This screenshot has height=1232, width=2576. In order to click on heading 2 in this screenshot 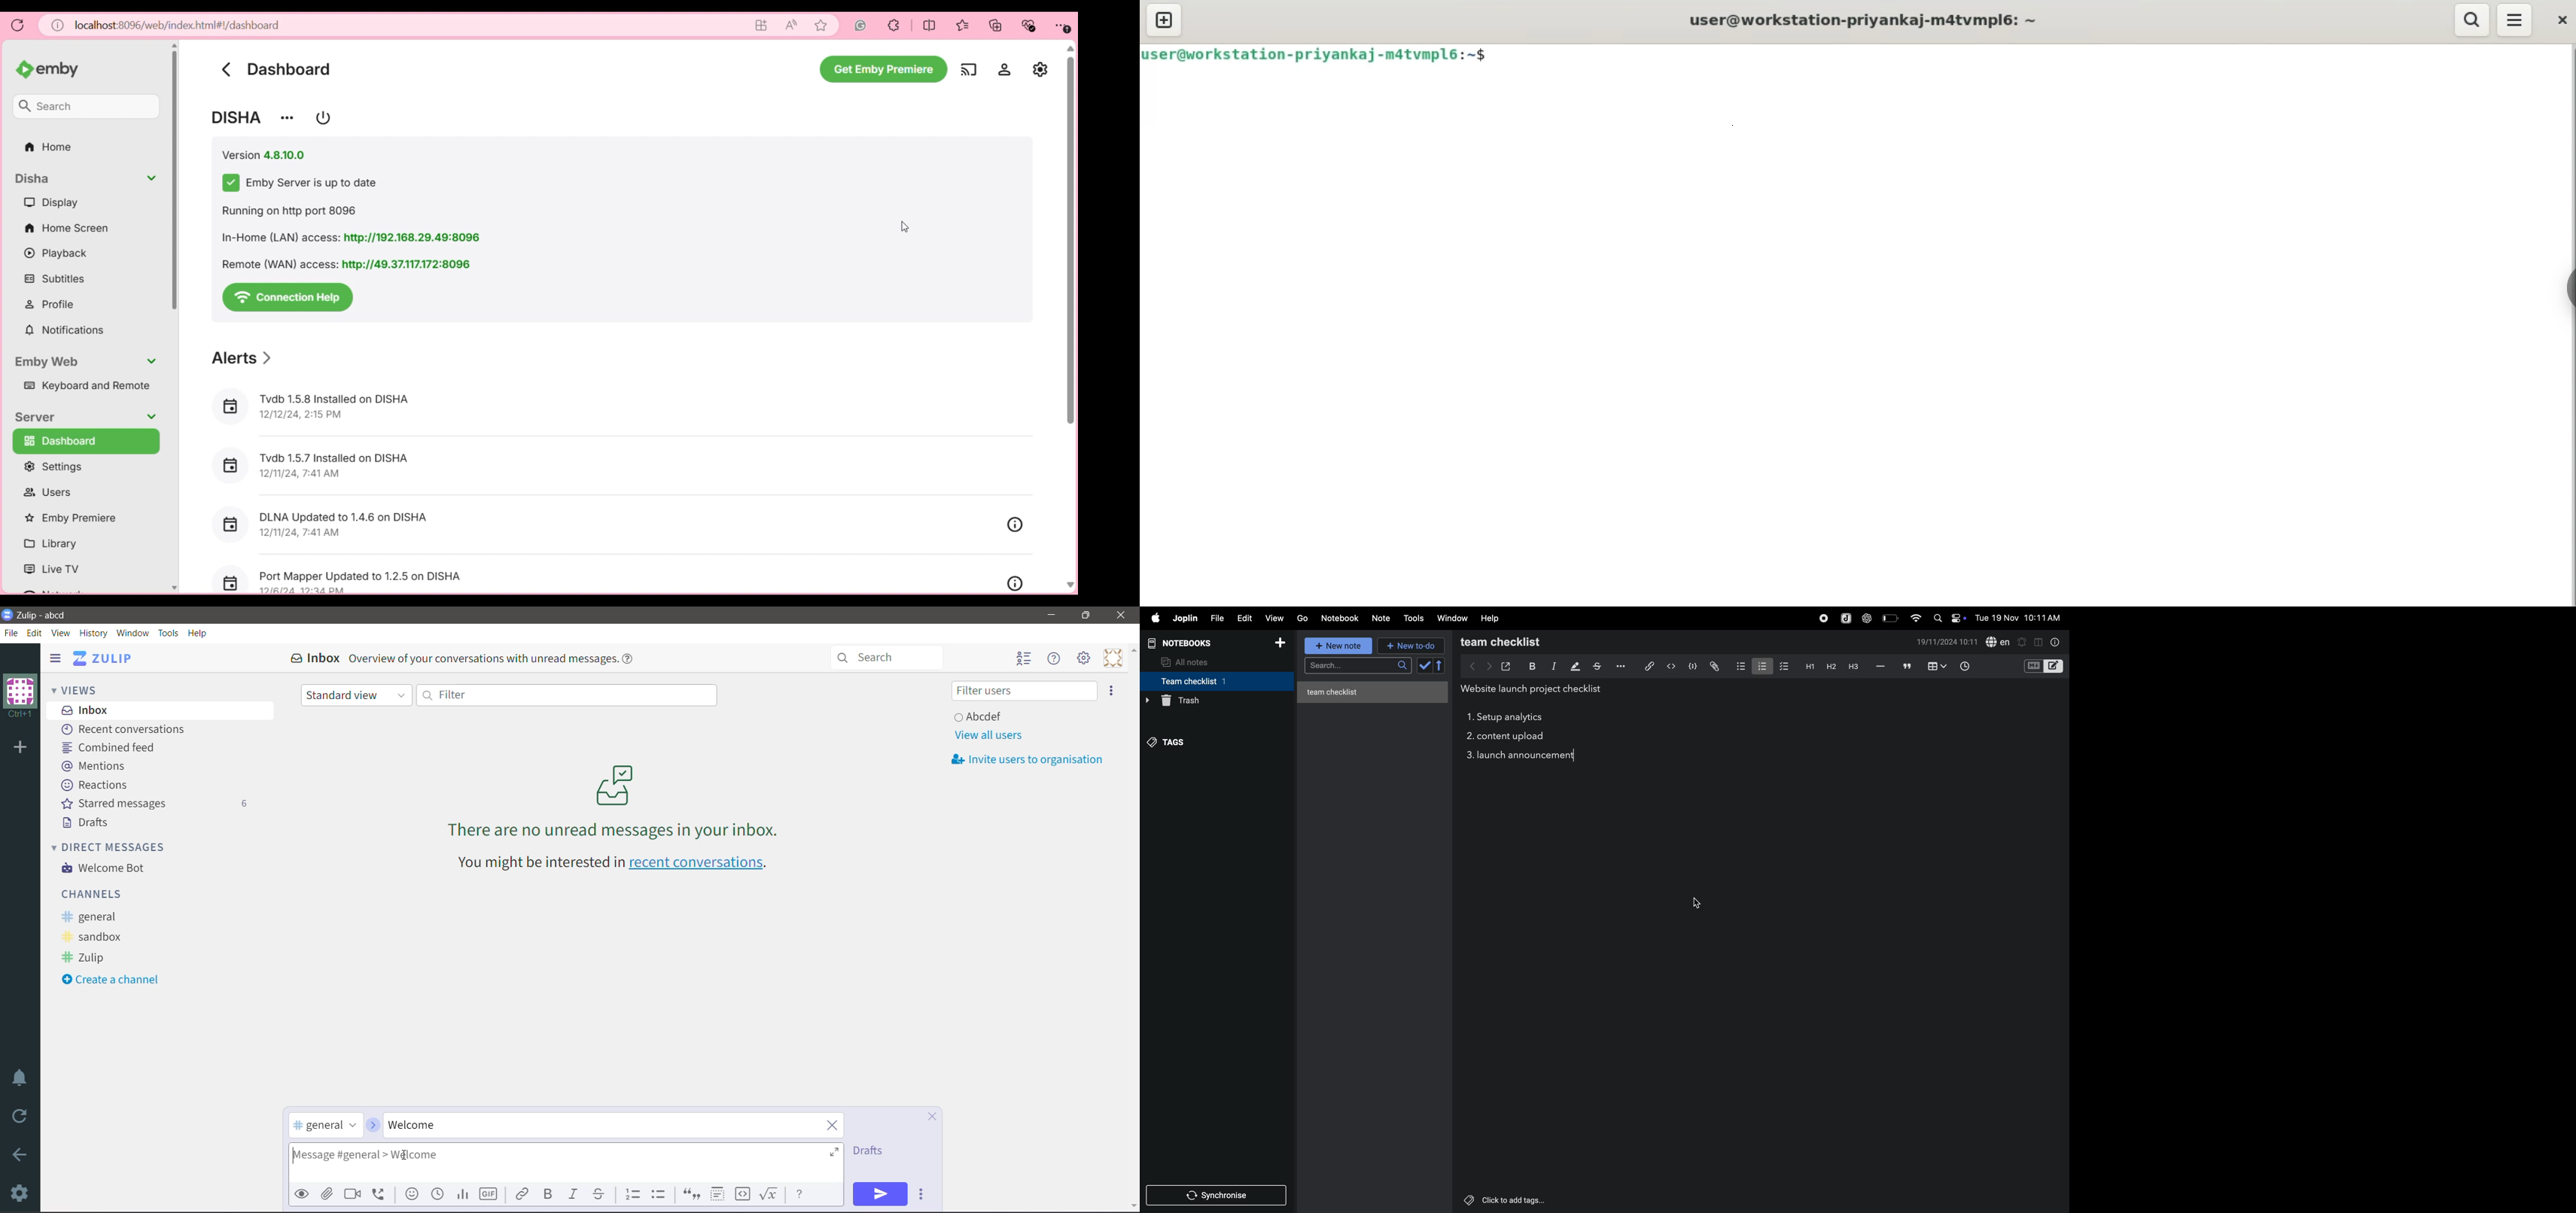, I will do `click(1809, 666)`.